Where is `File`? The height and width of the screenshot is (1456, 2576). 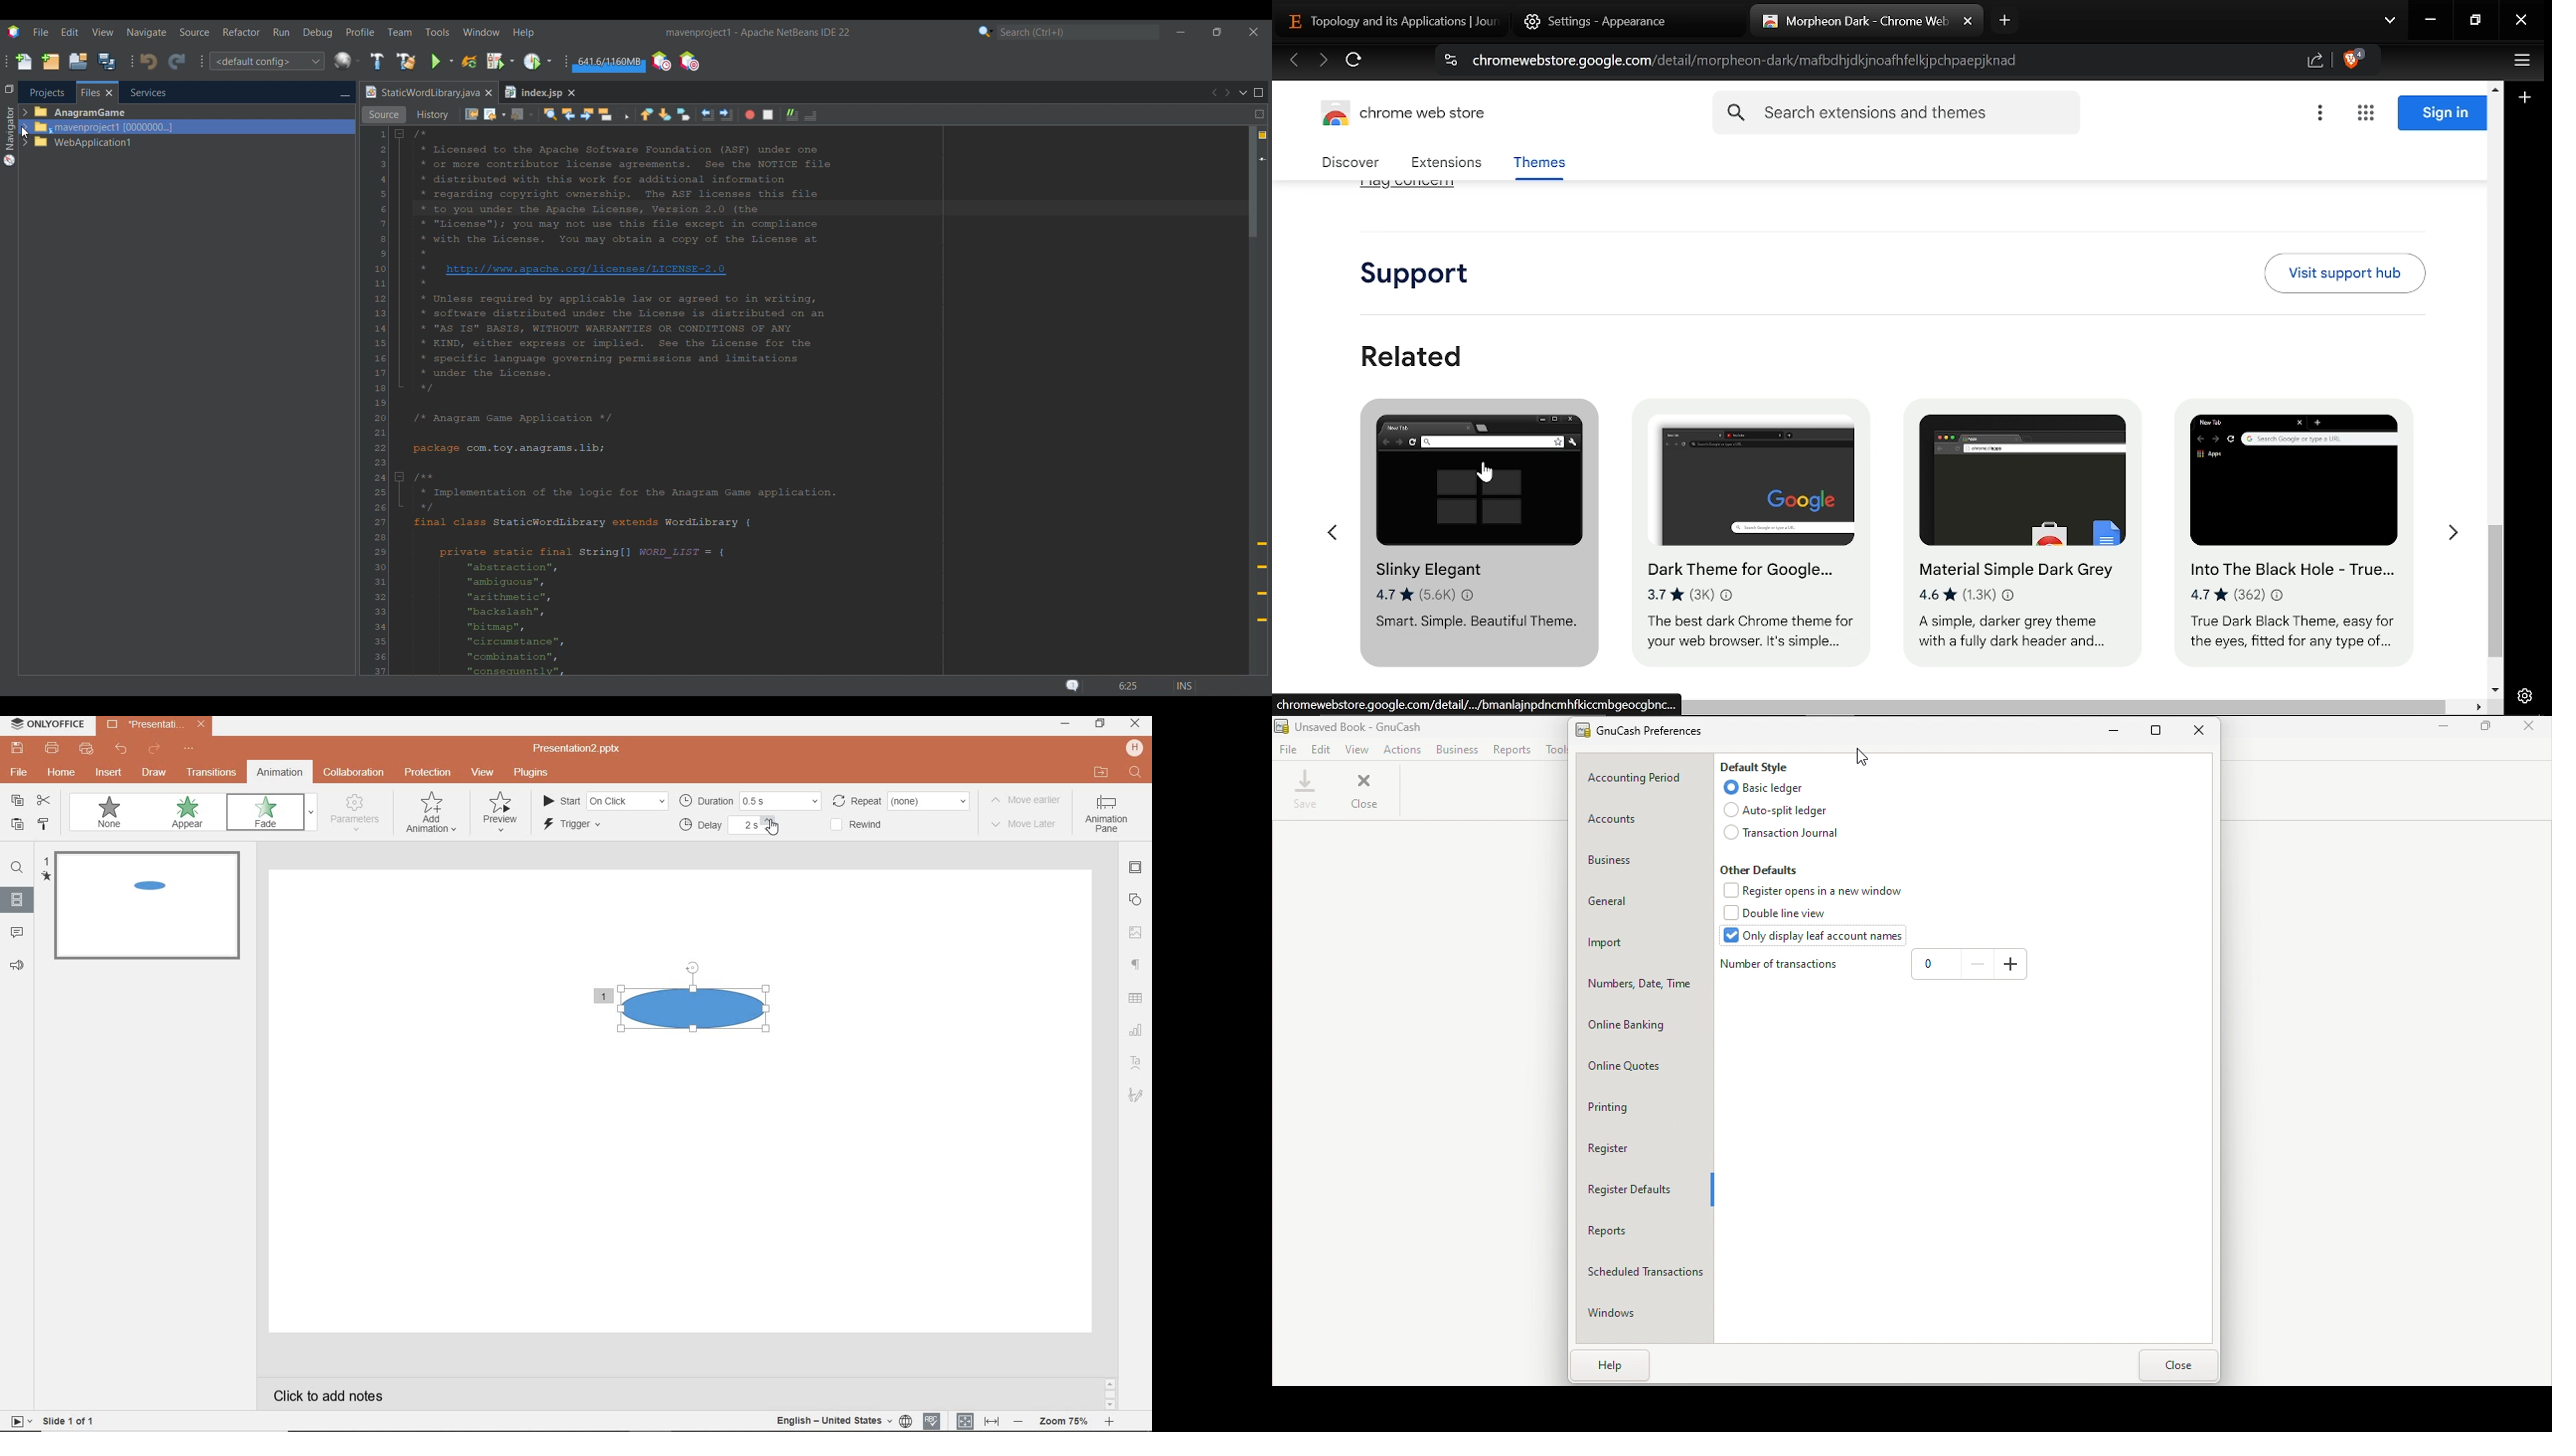
File is located at coordinates (1288, 749).